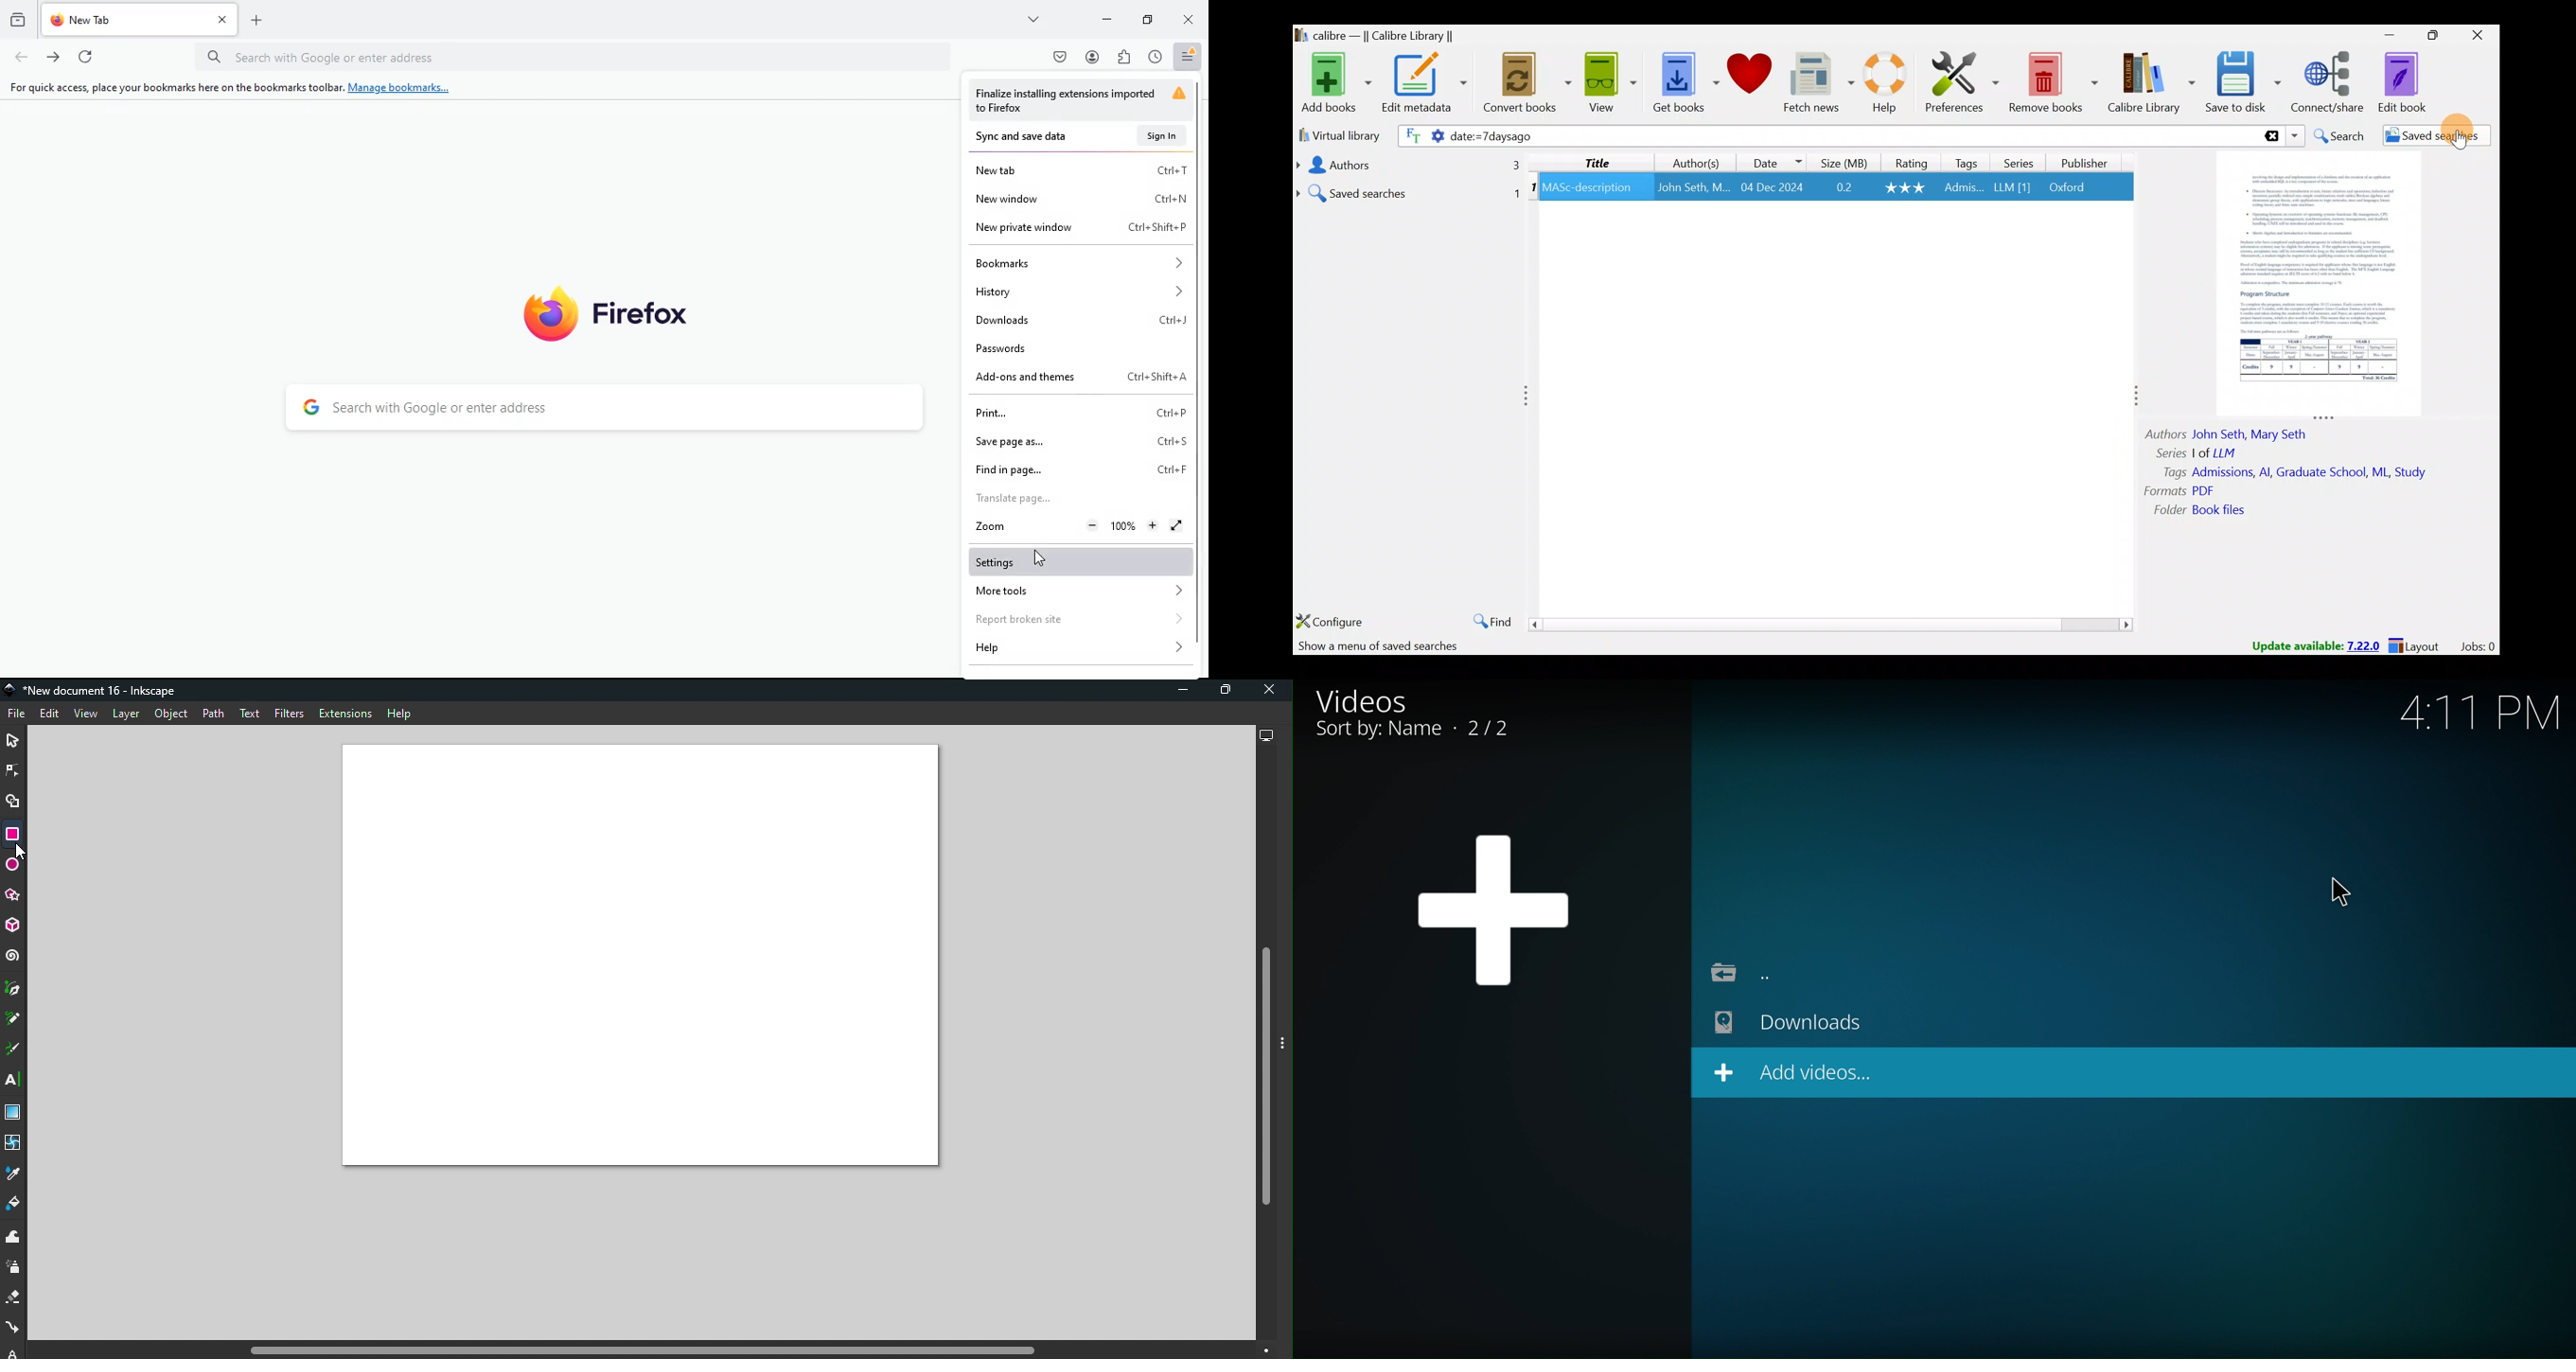  I want to click on Date, so click(1777, 160).